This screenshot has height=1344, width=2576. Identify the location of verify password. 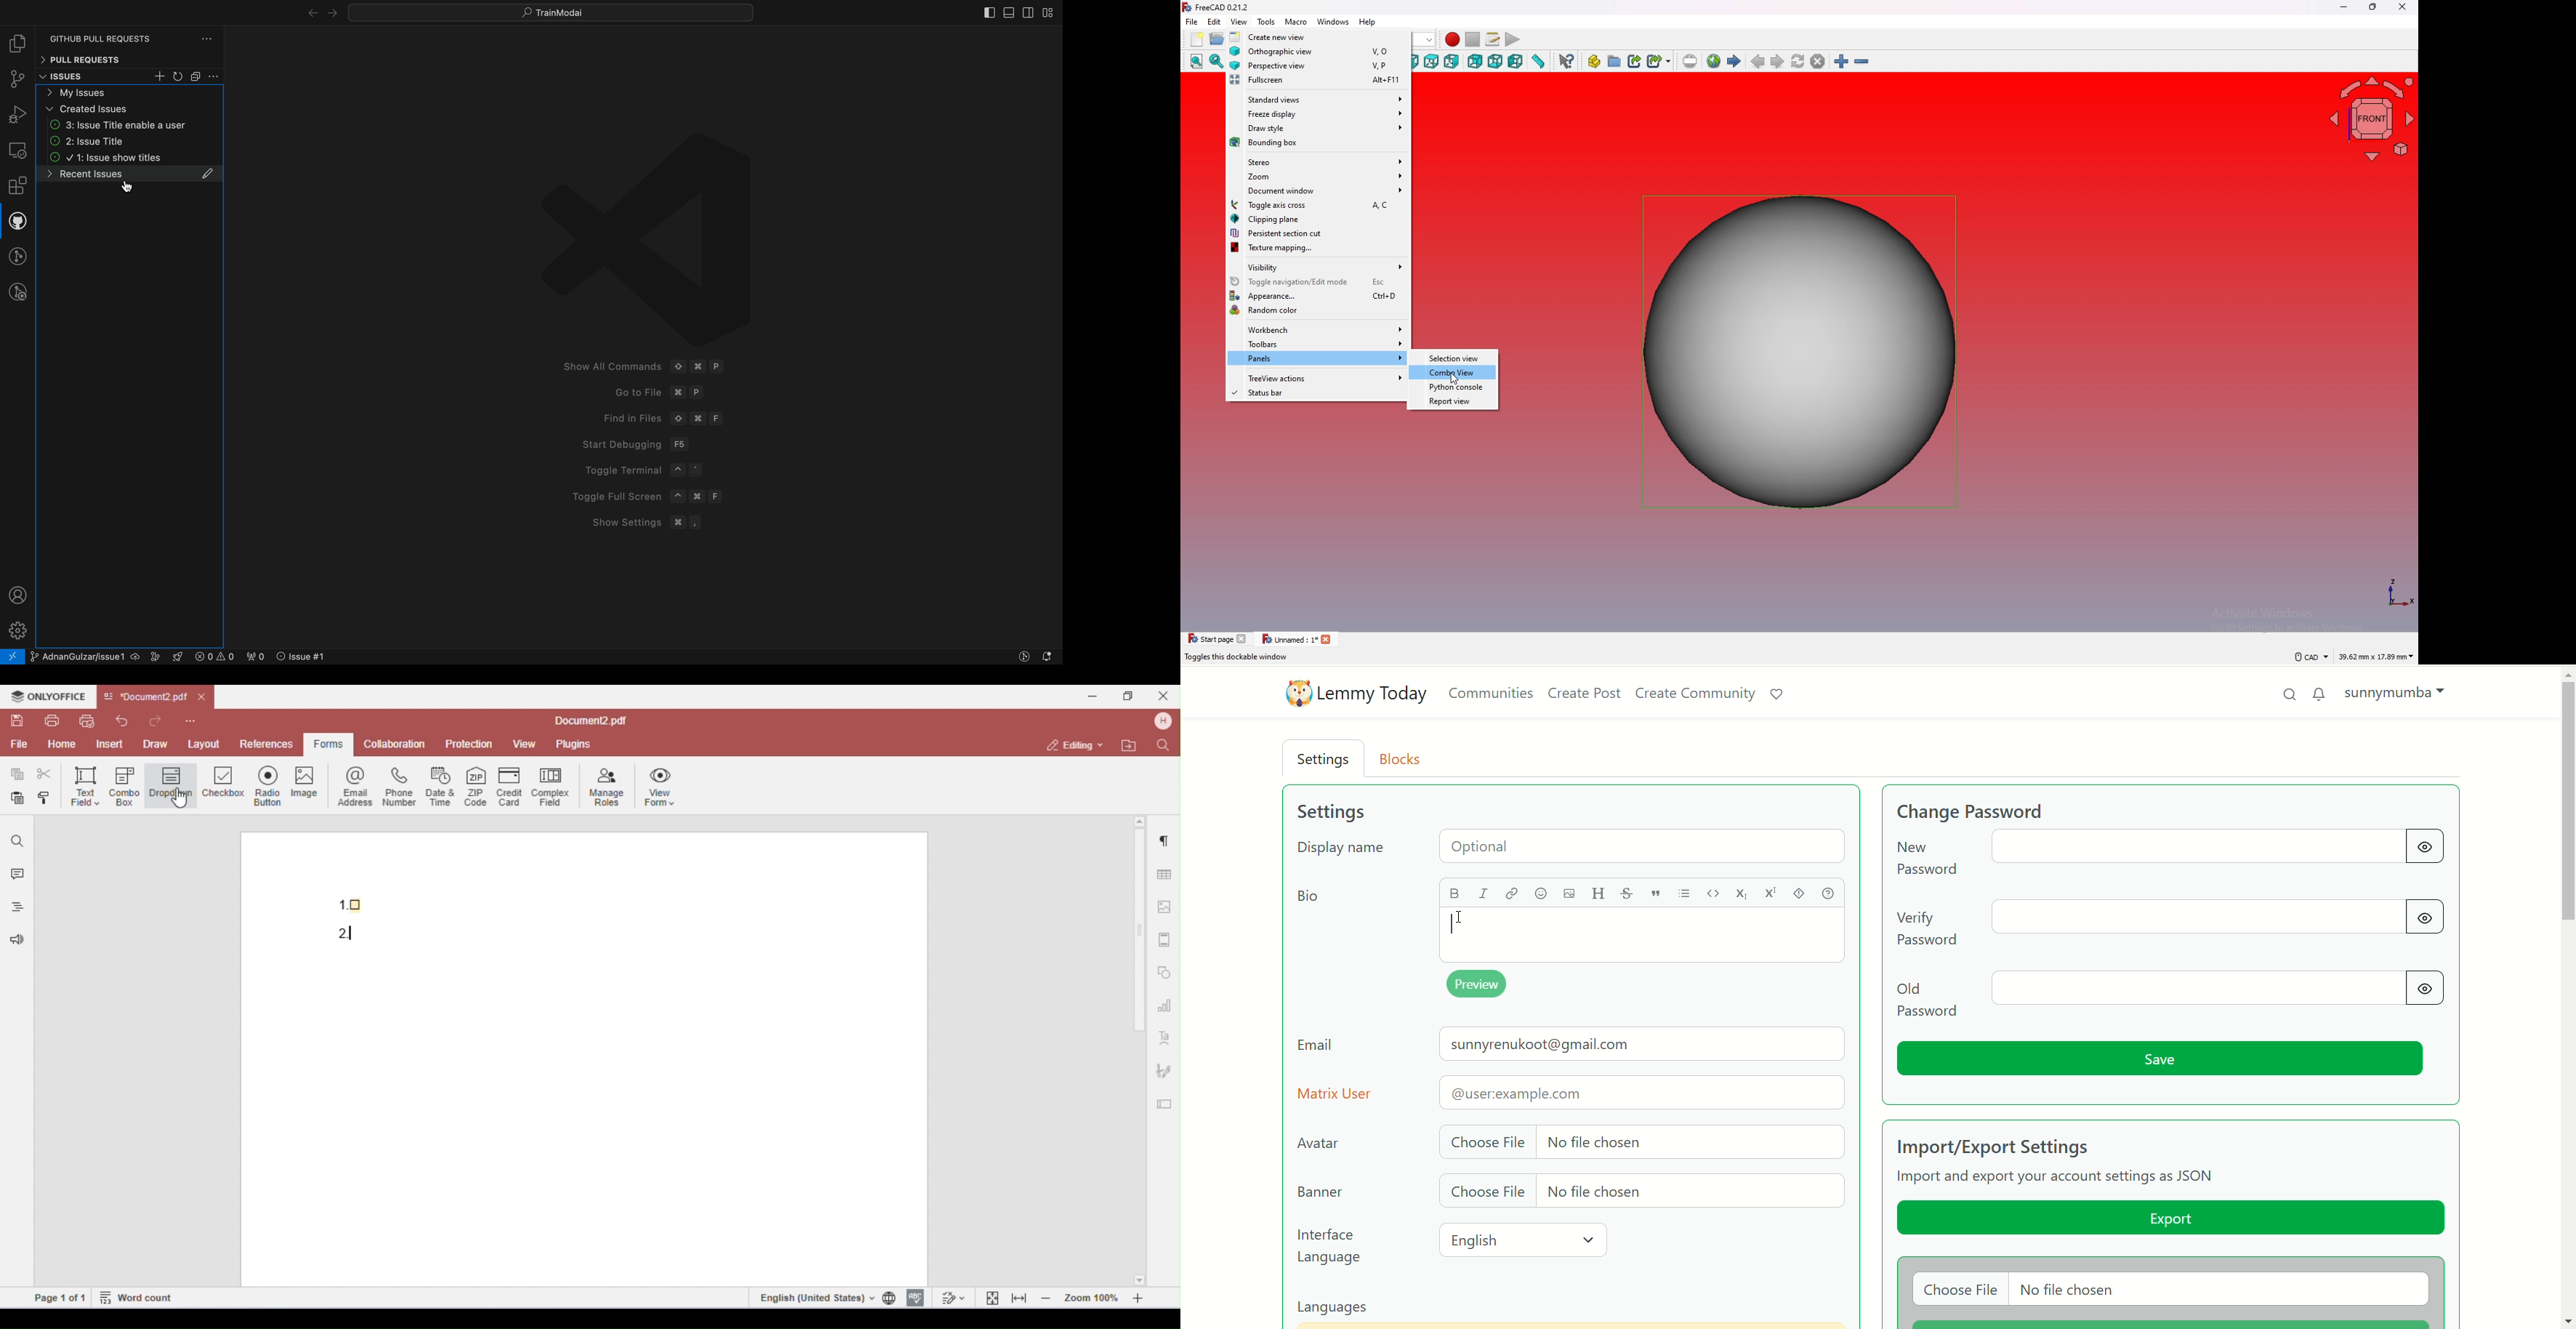
(2173, 921).